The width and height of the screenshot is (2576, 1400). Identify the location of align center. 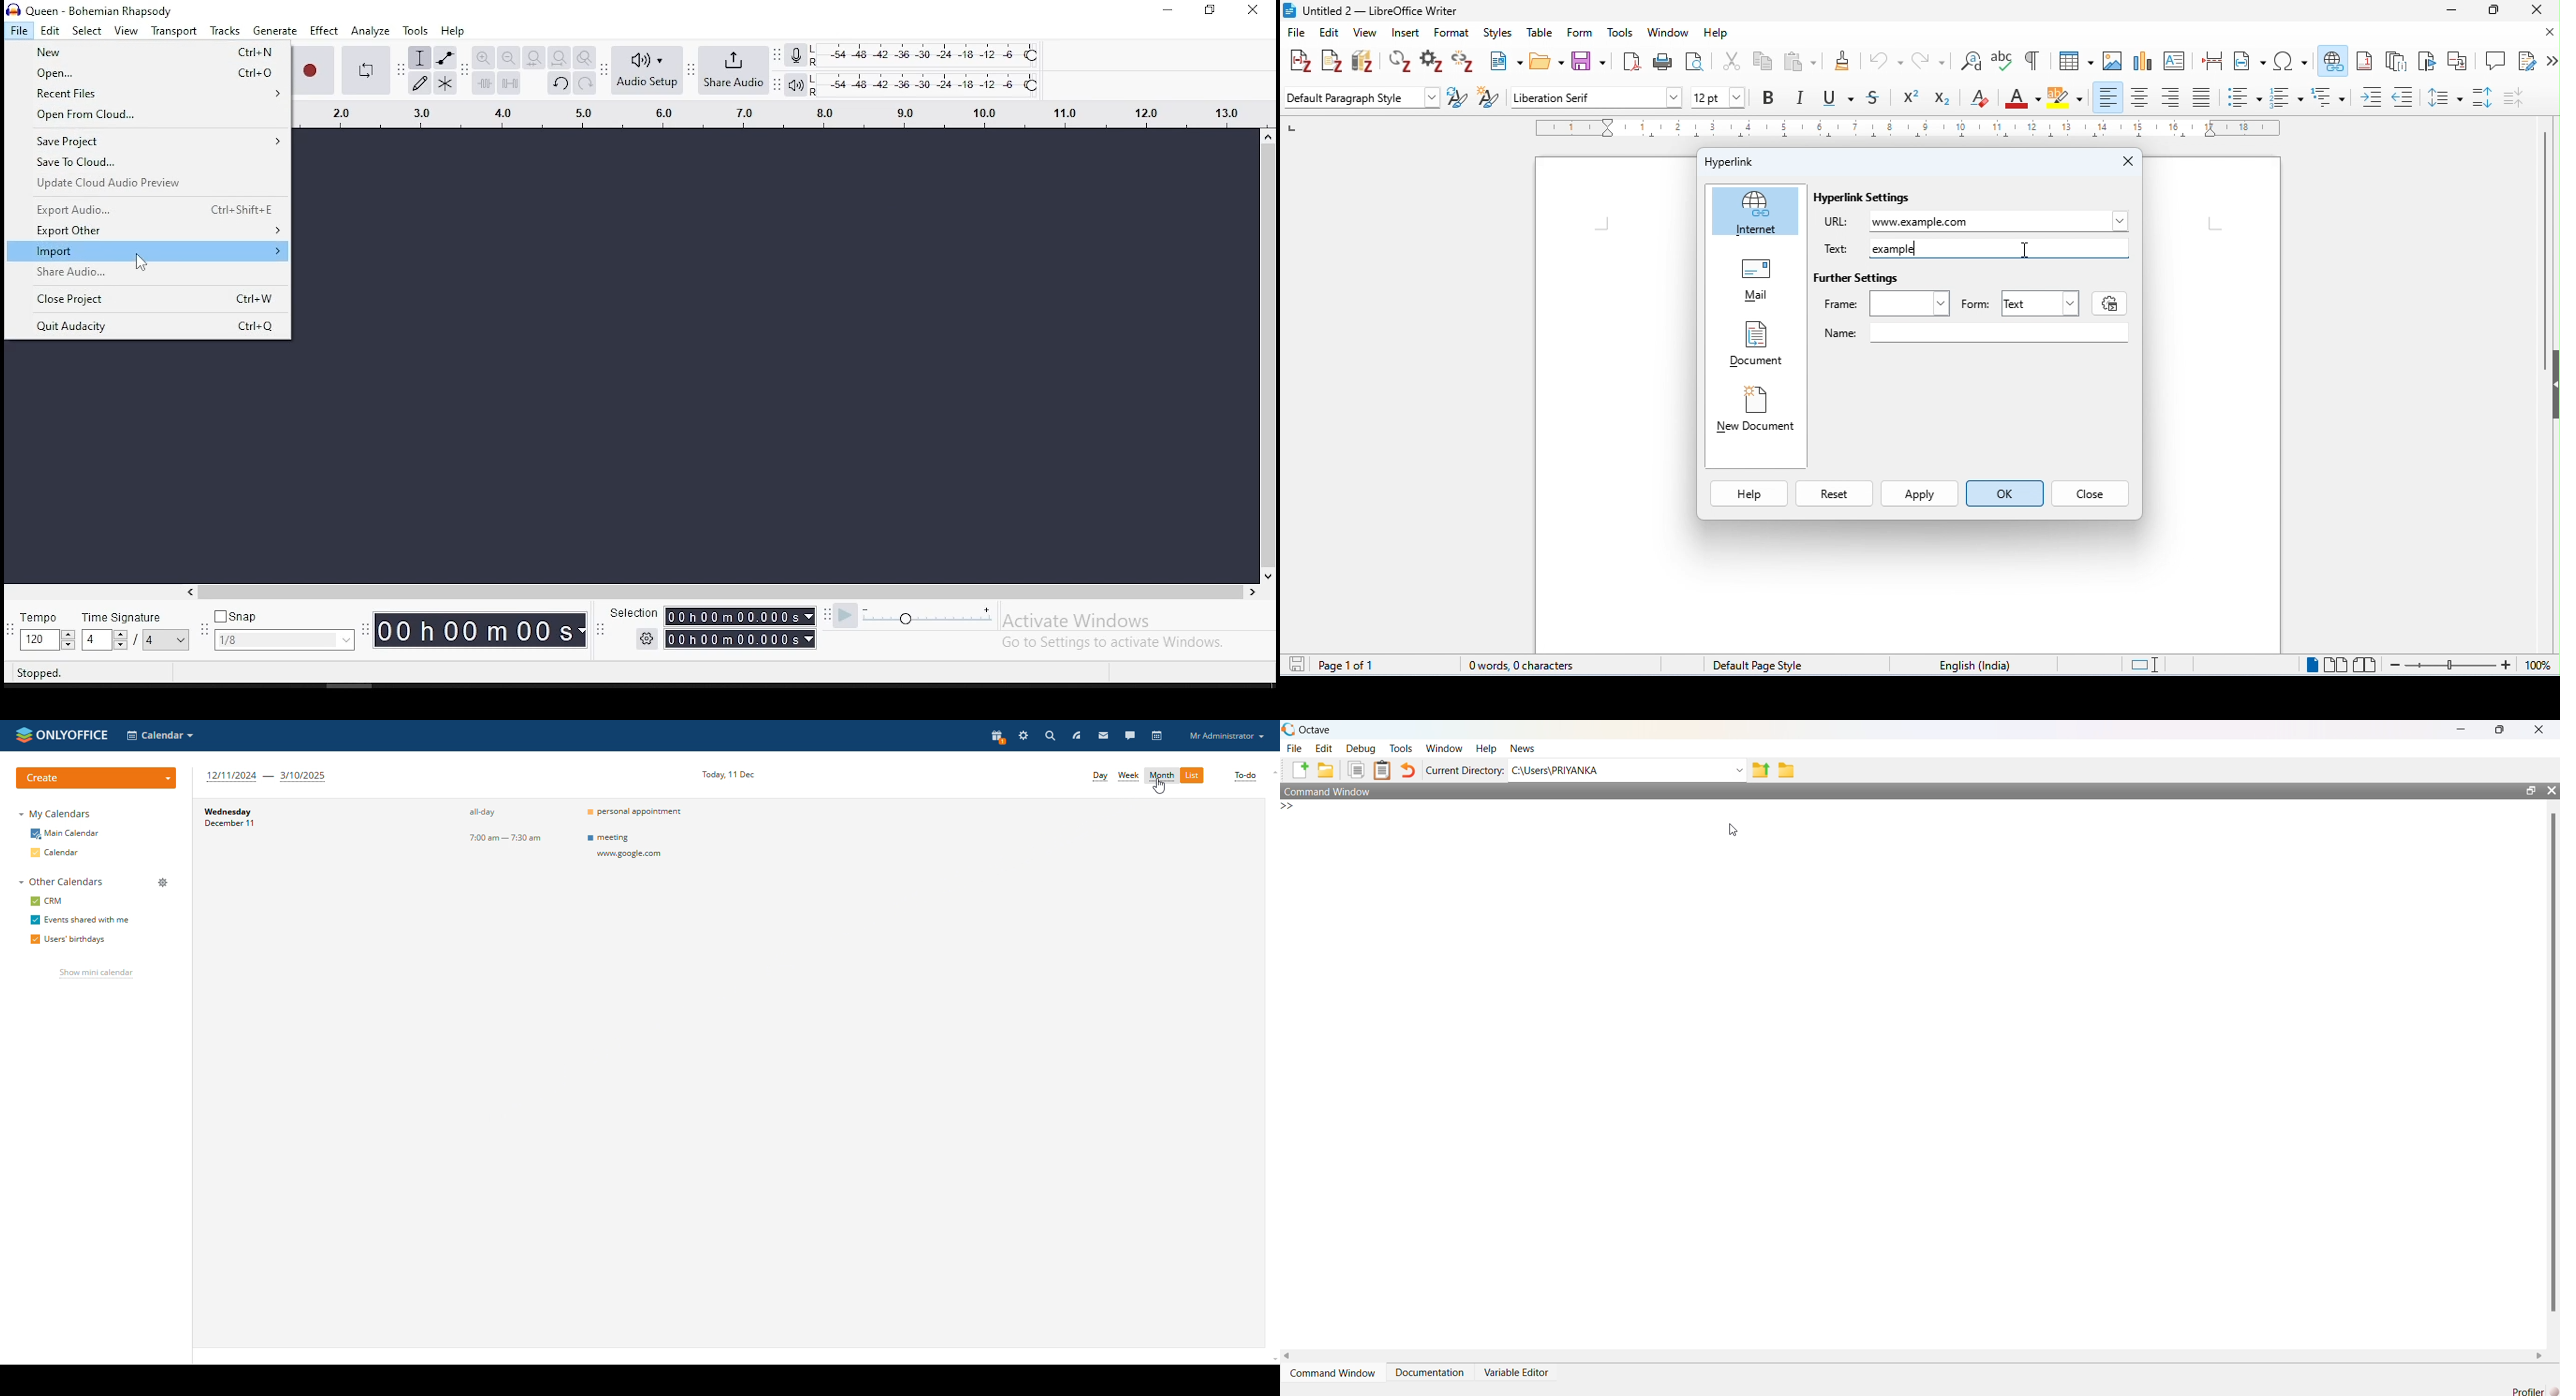
(2141, 98).